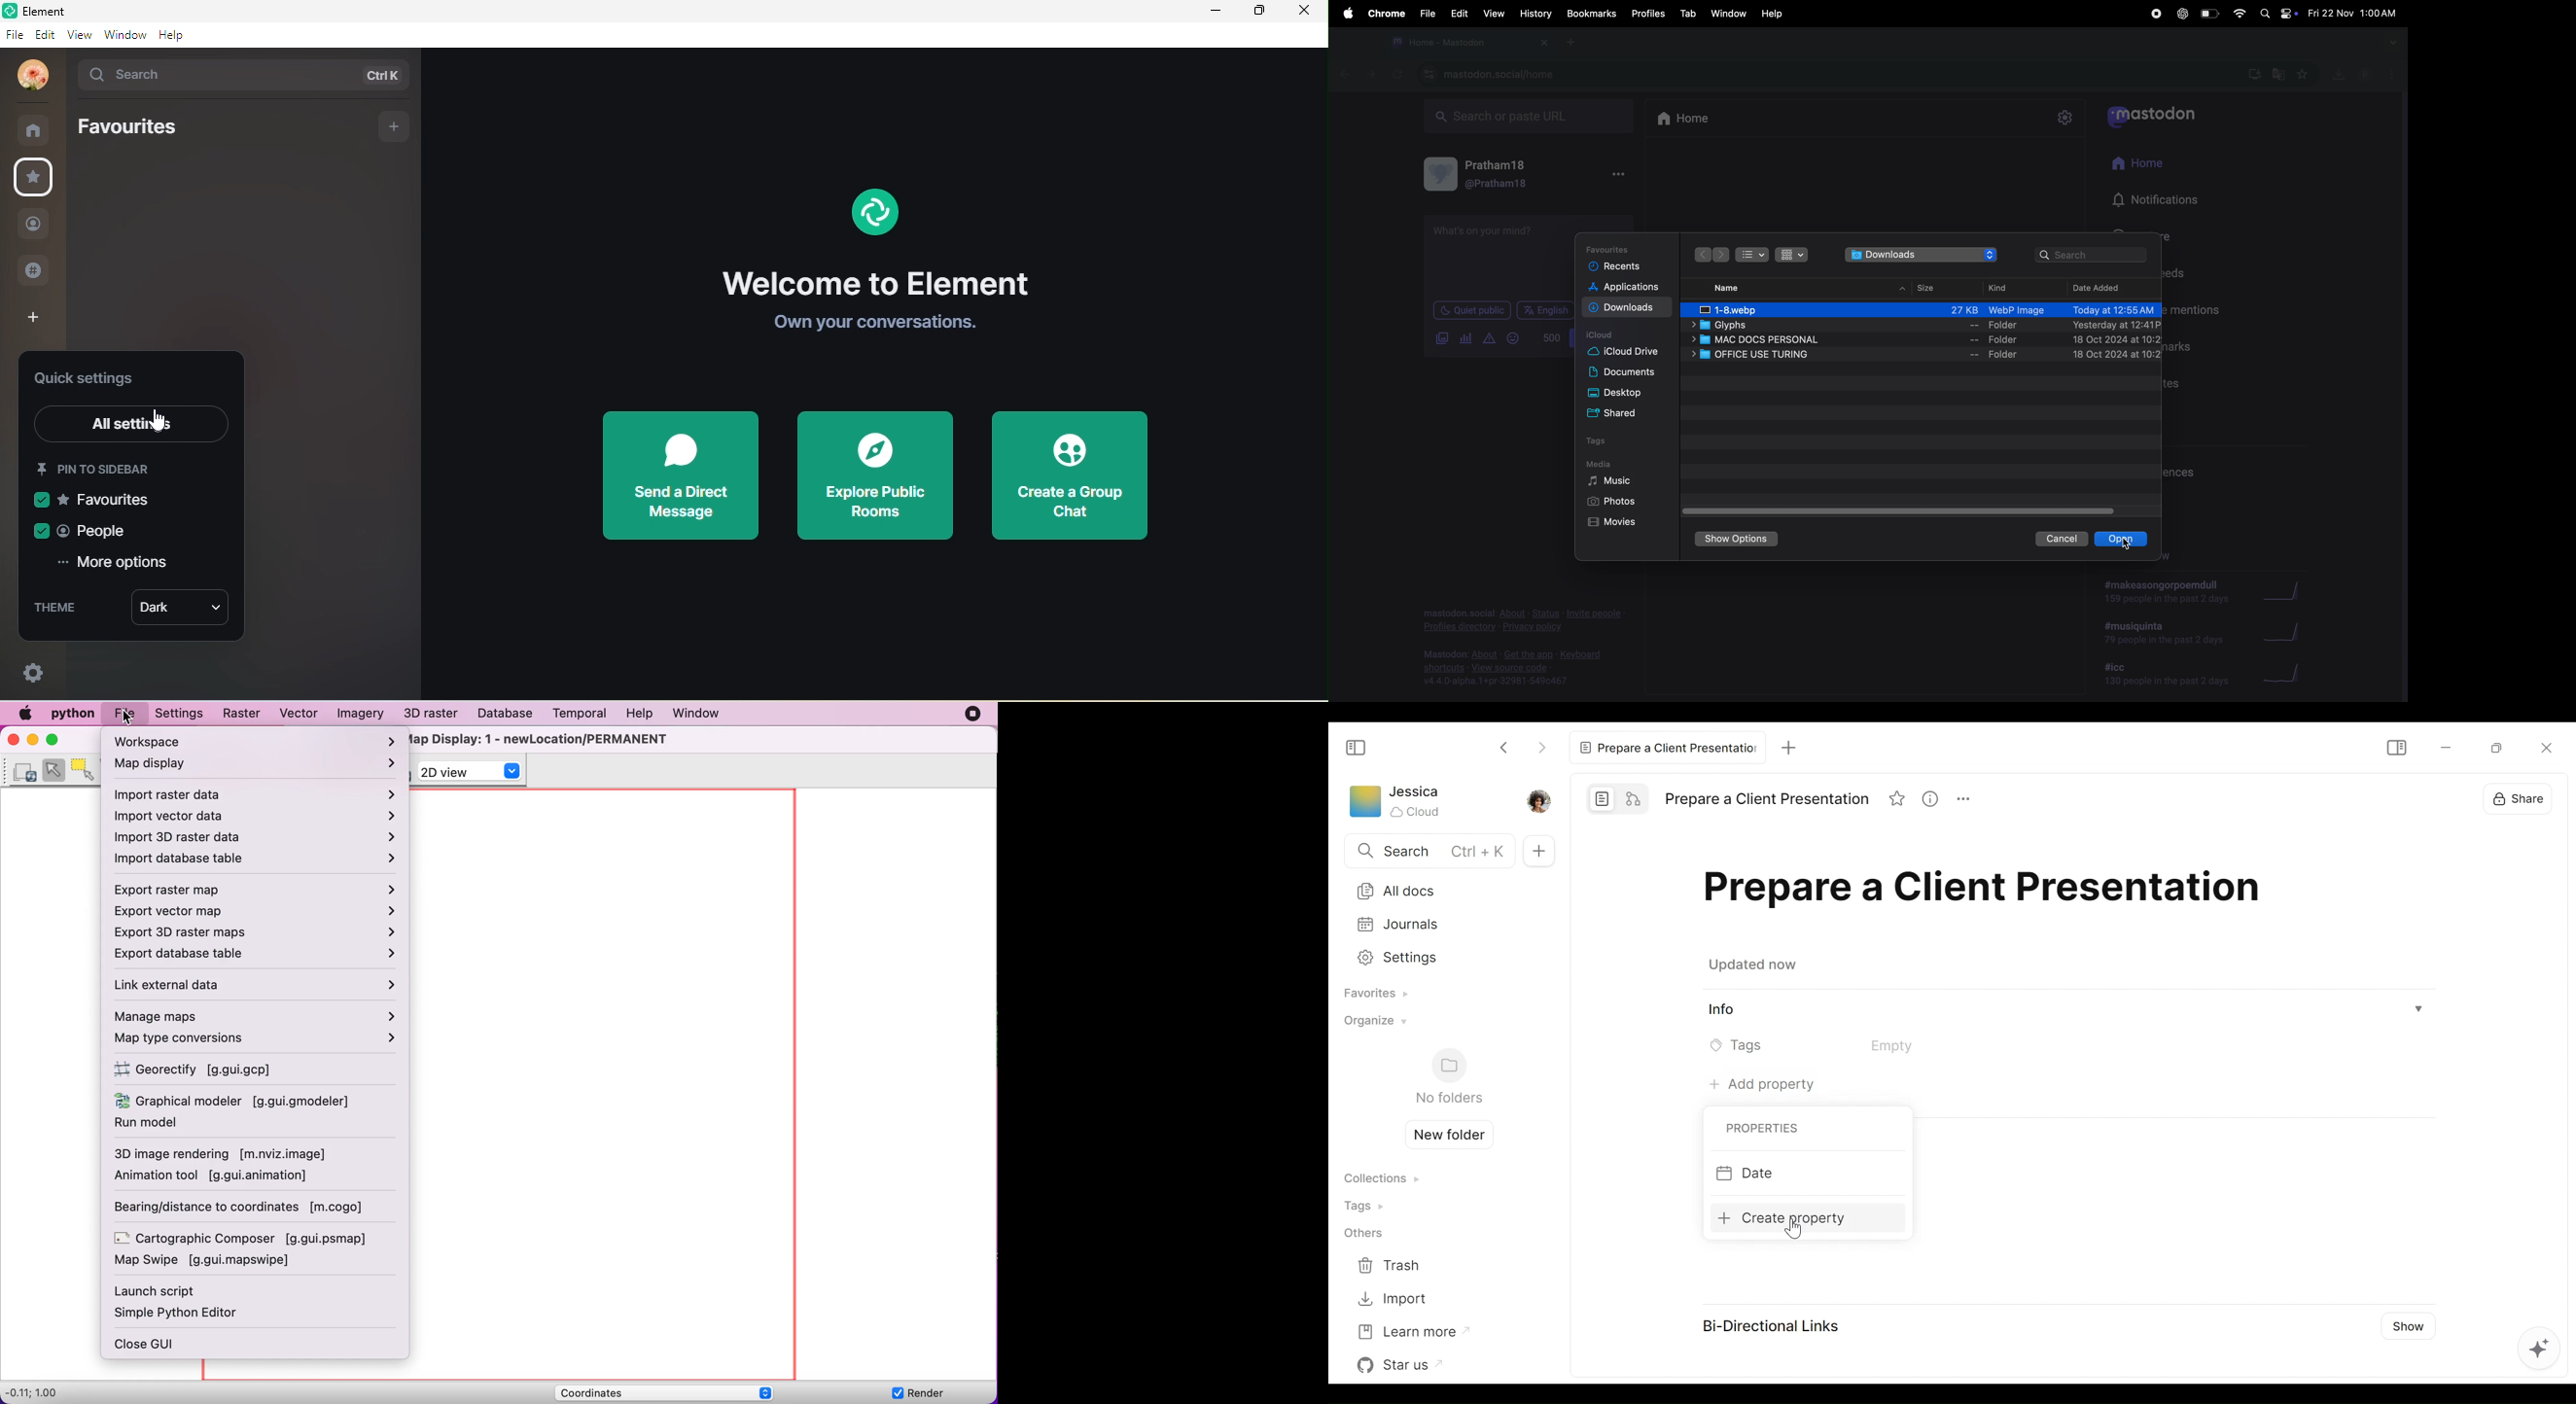 The width and height of the screenshot is (2576, 1428). I want to click on shortcuts, so click(1444, 667).